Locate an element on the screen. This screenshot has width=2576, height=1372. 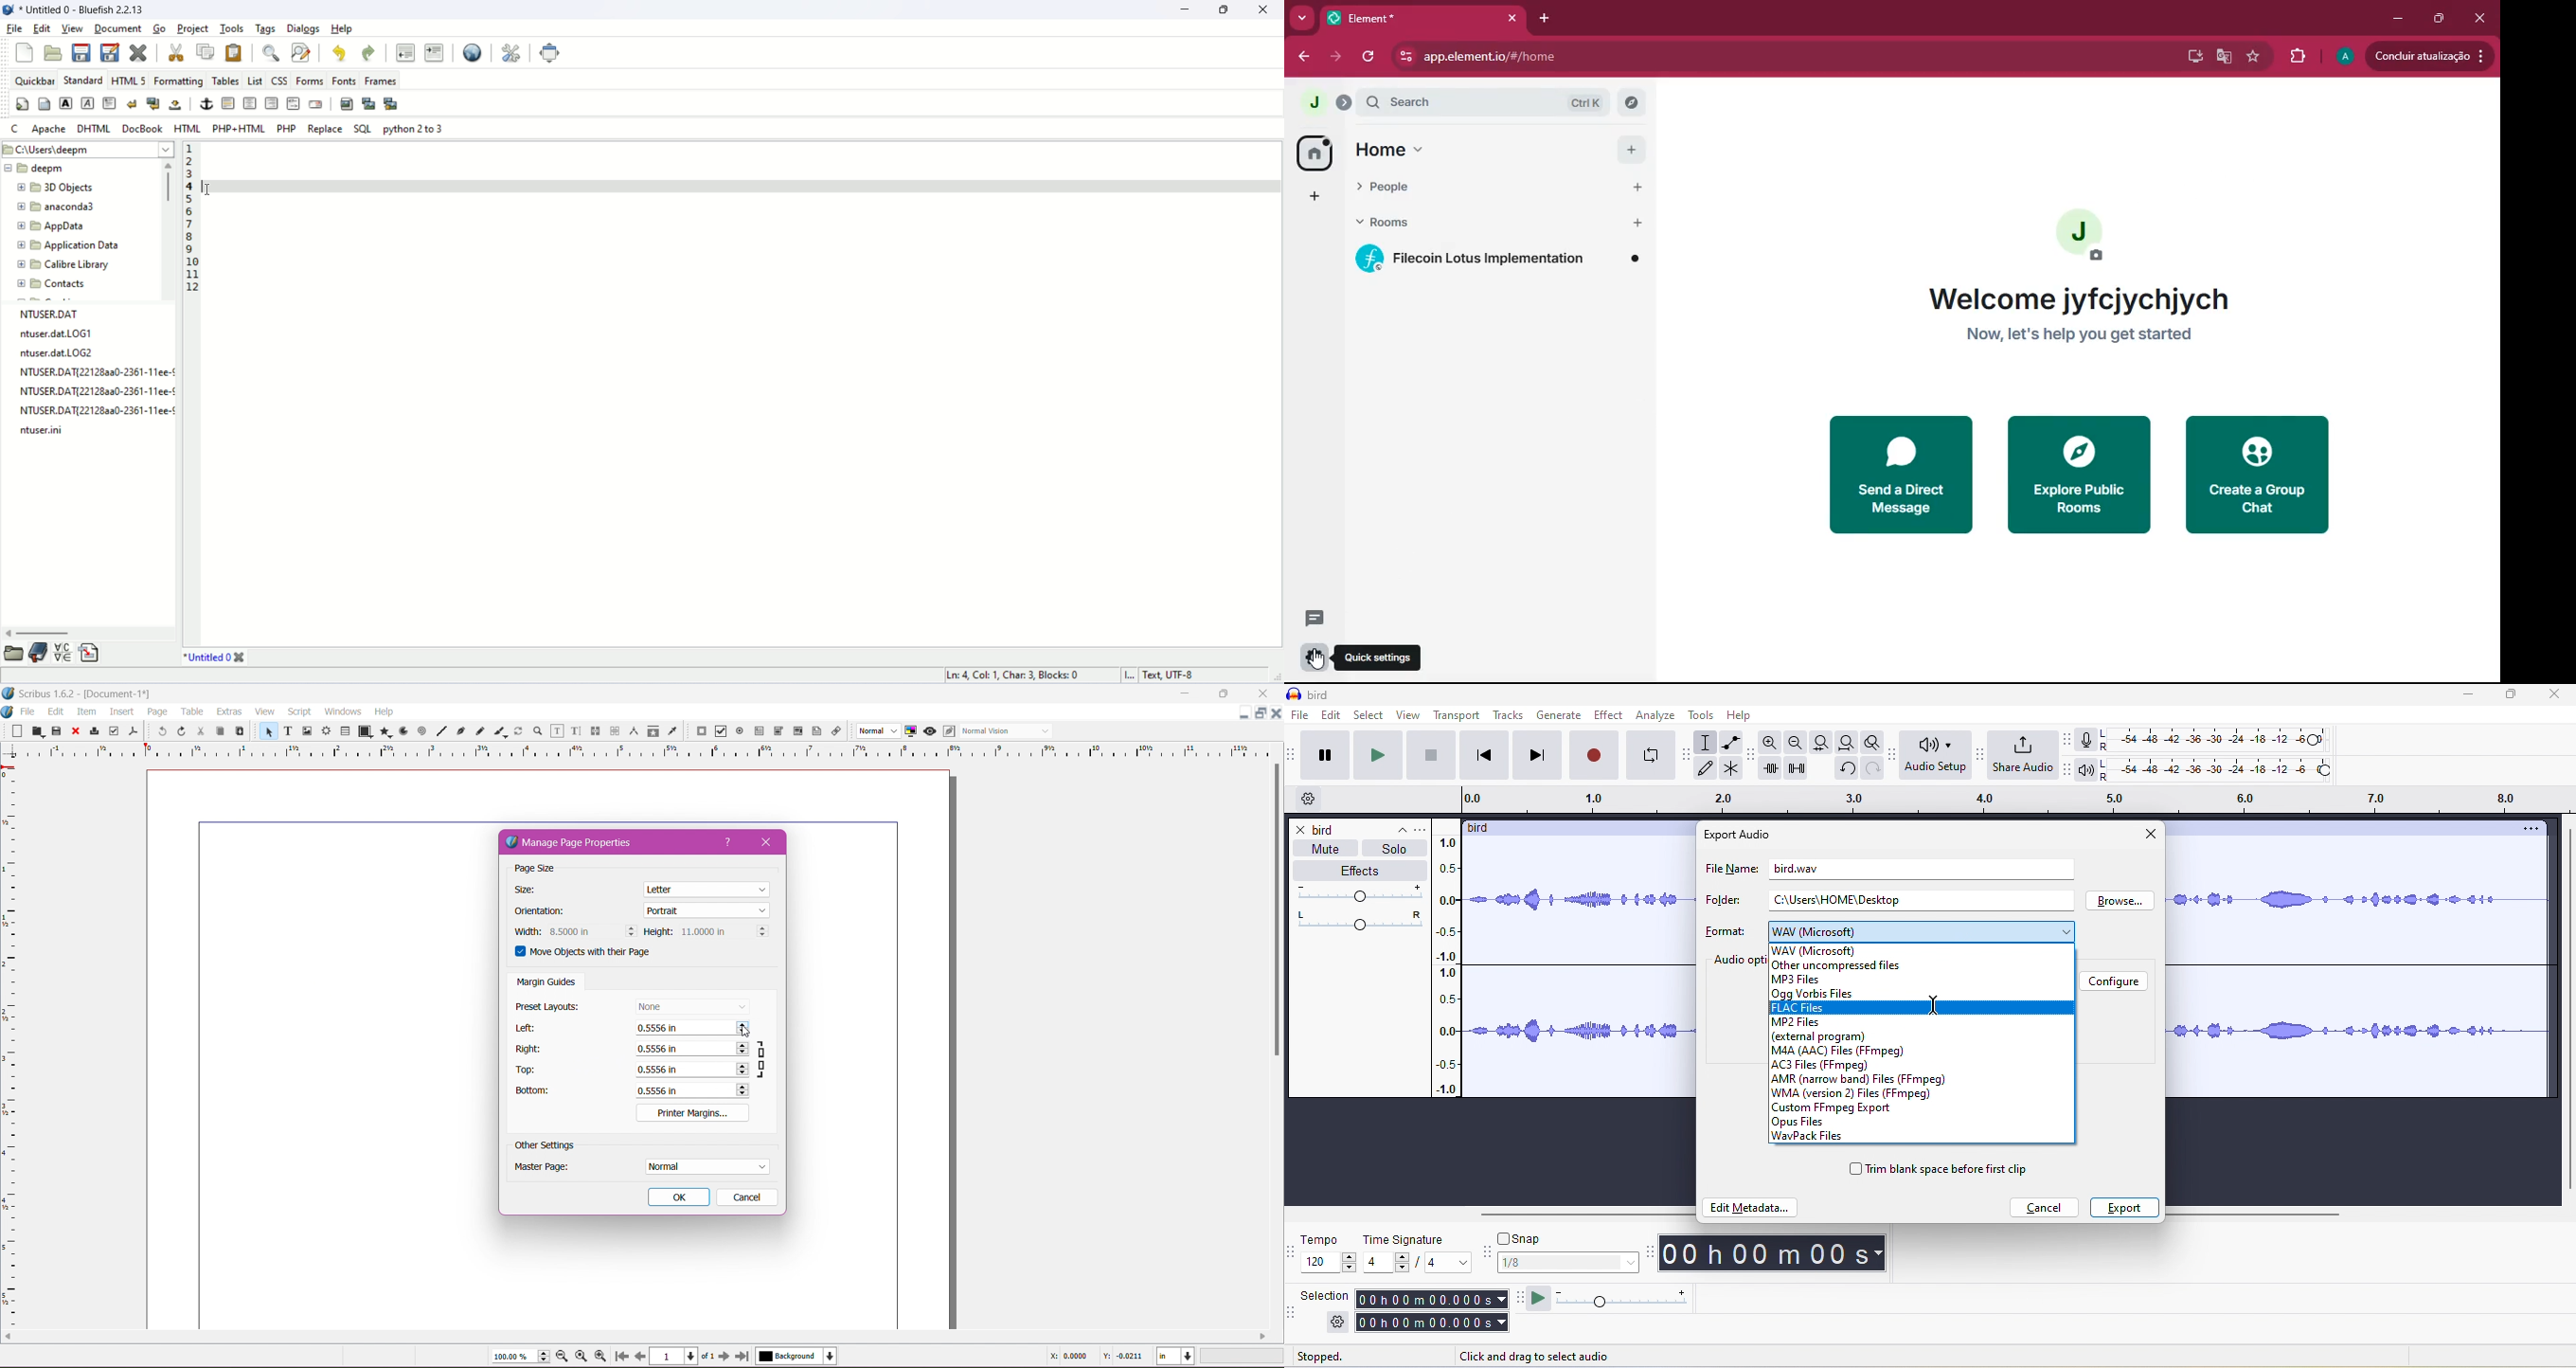
generate is located at coordinates (1560, 715).